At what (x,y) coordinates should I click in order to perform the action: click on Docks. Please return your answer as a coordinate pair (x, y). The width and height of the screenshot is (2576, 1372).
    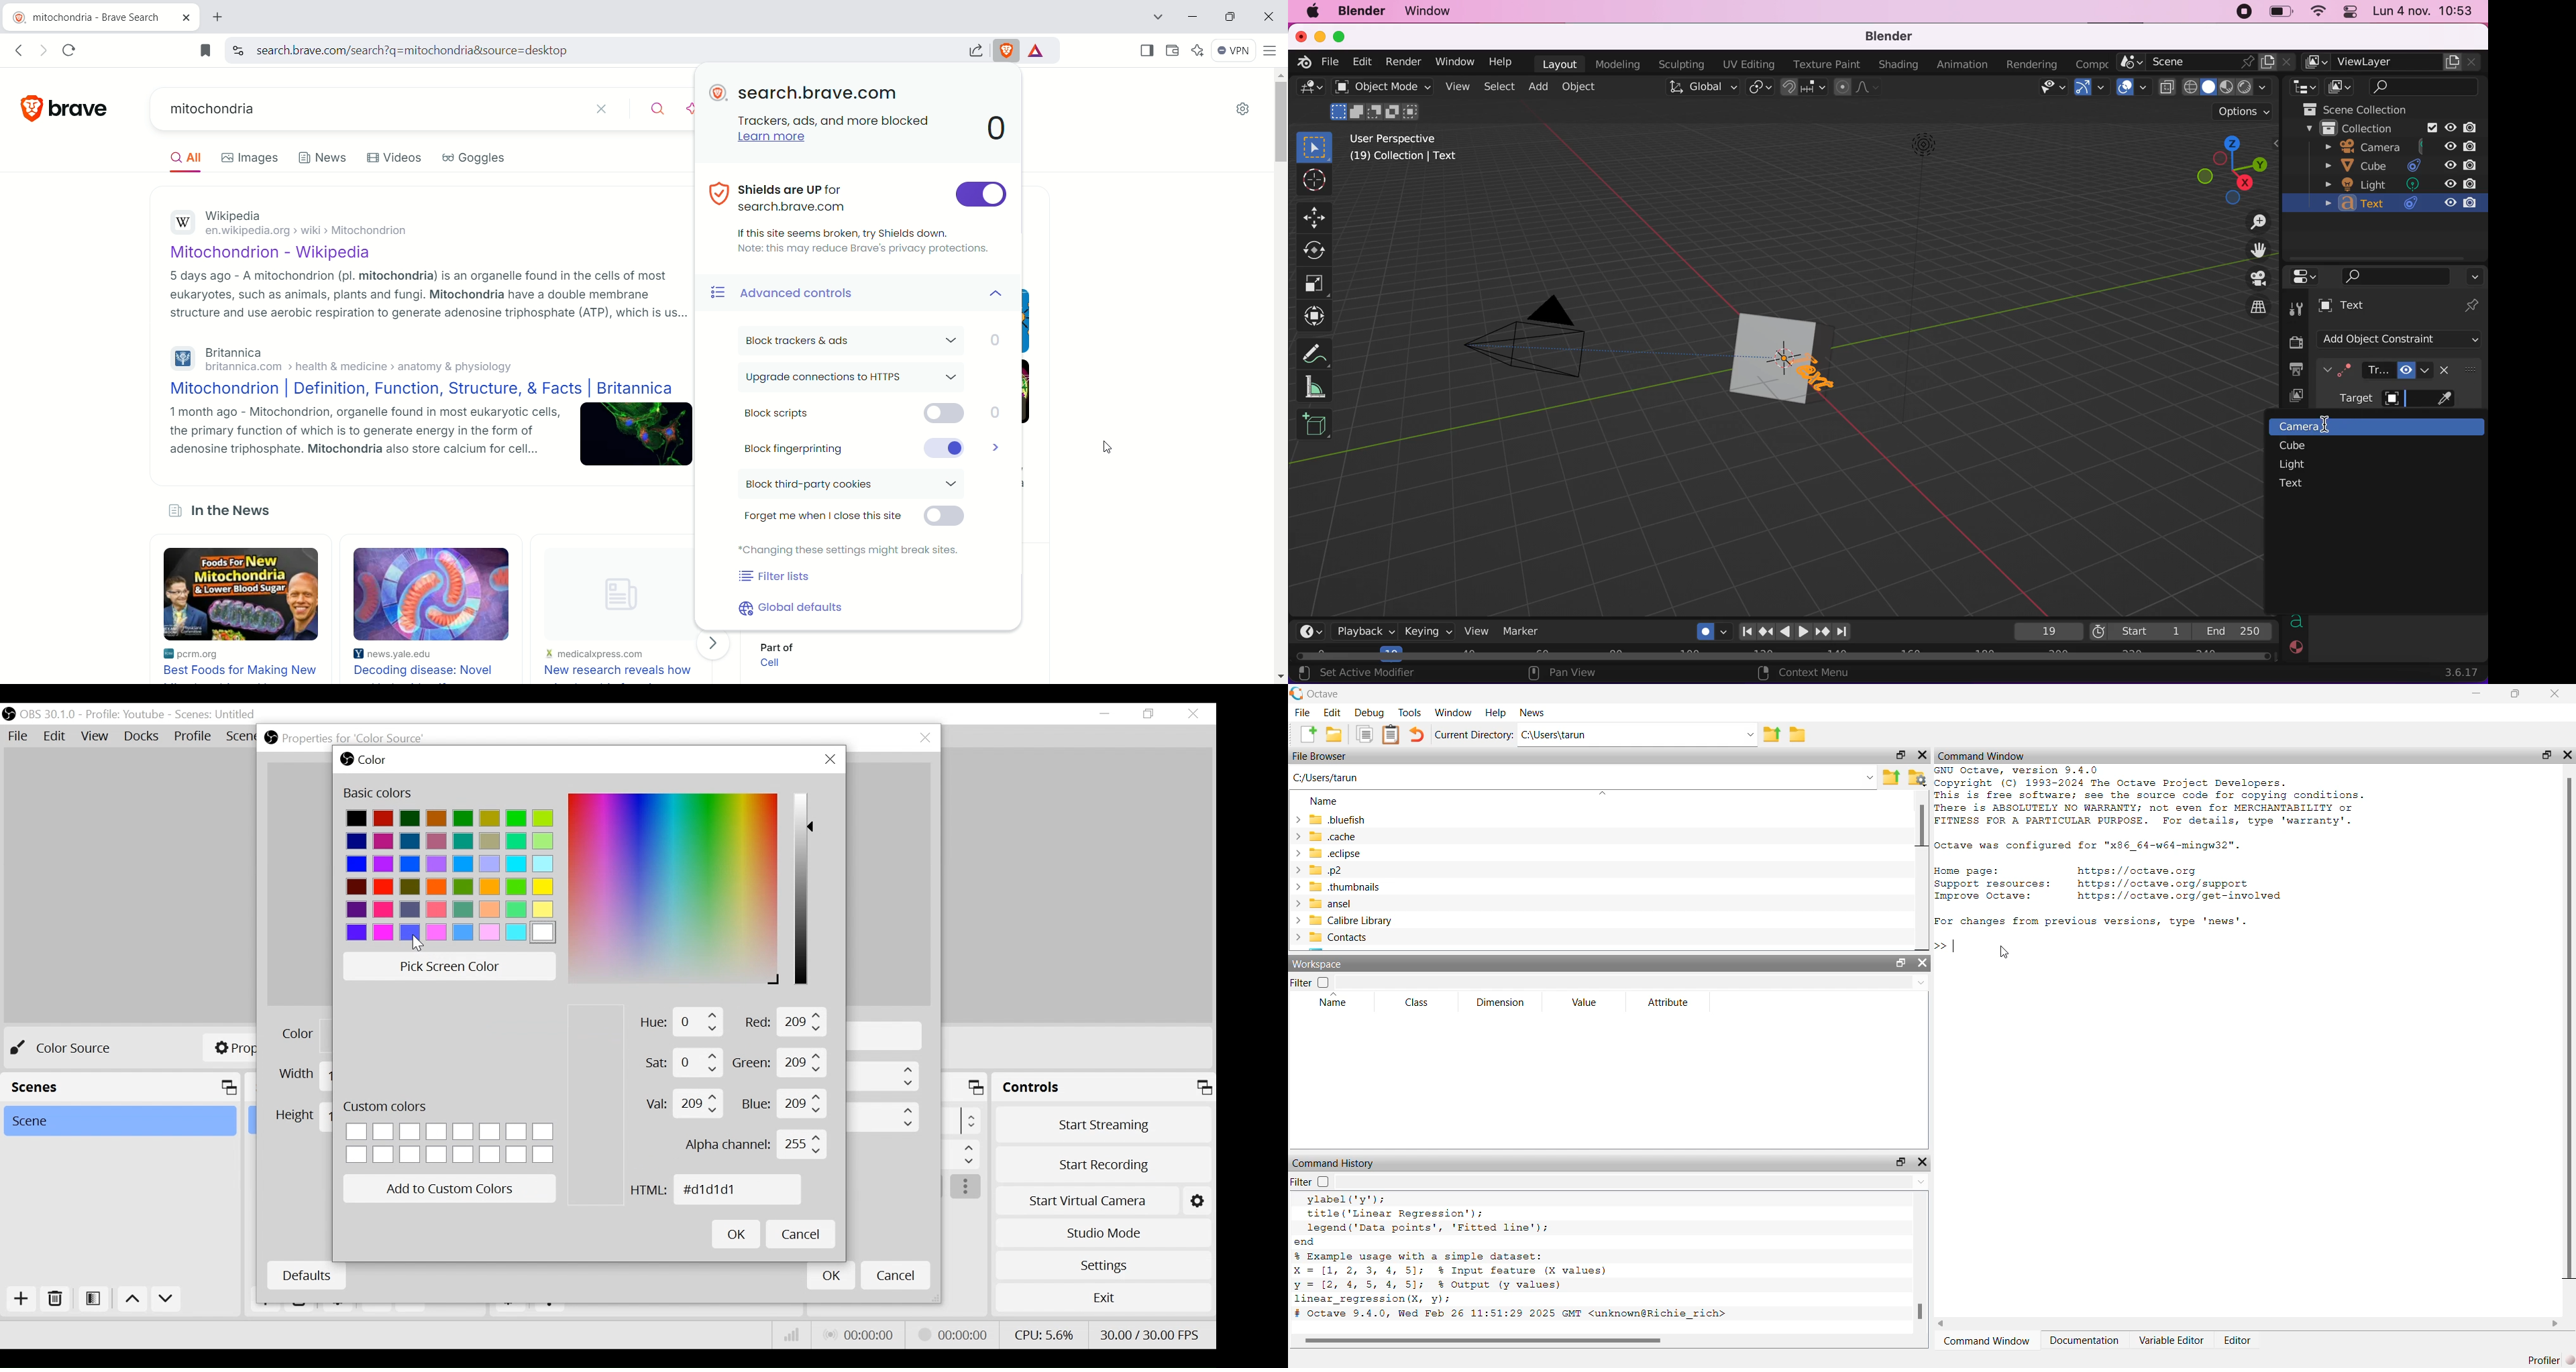
    Looking at the image, I should click on (143, 737).